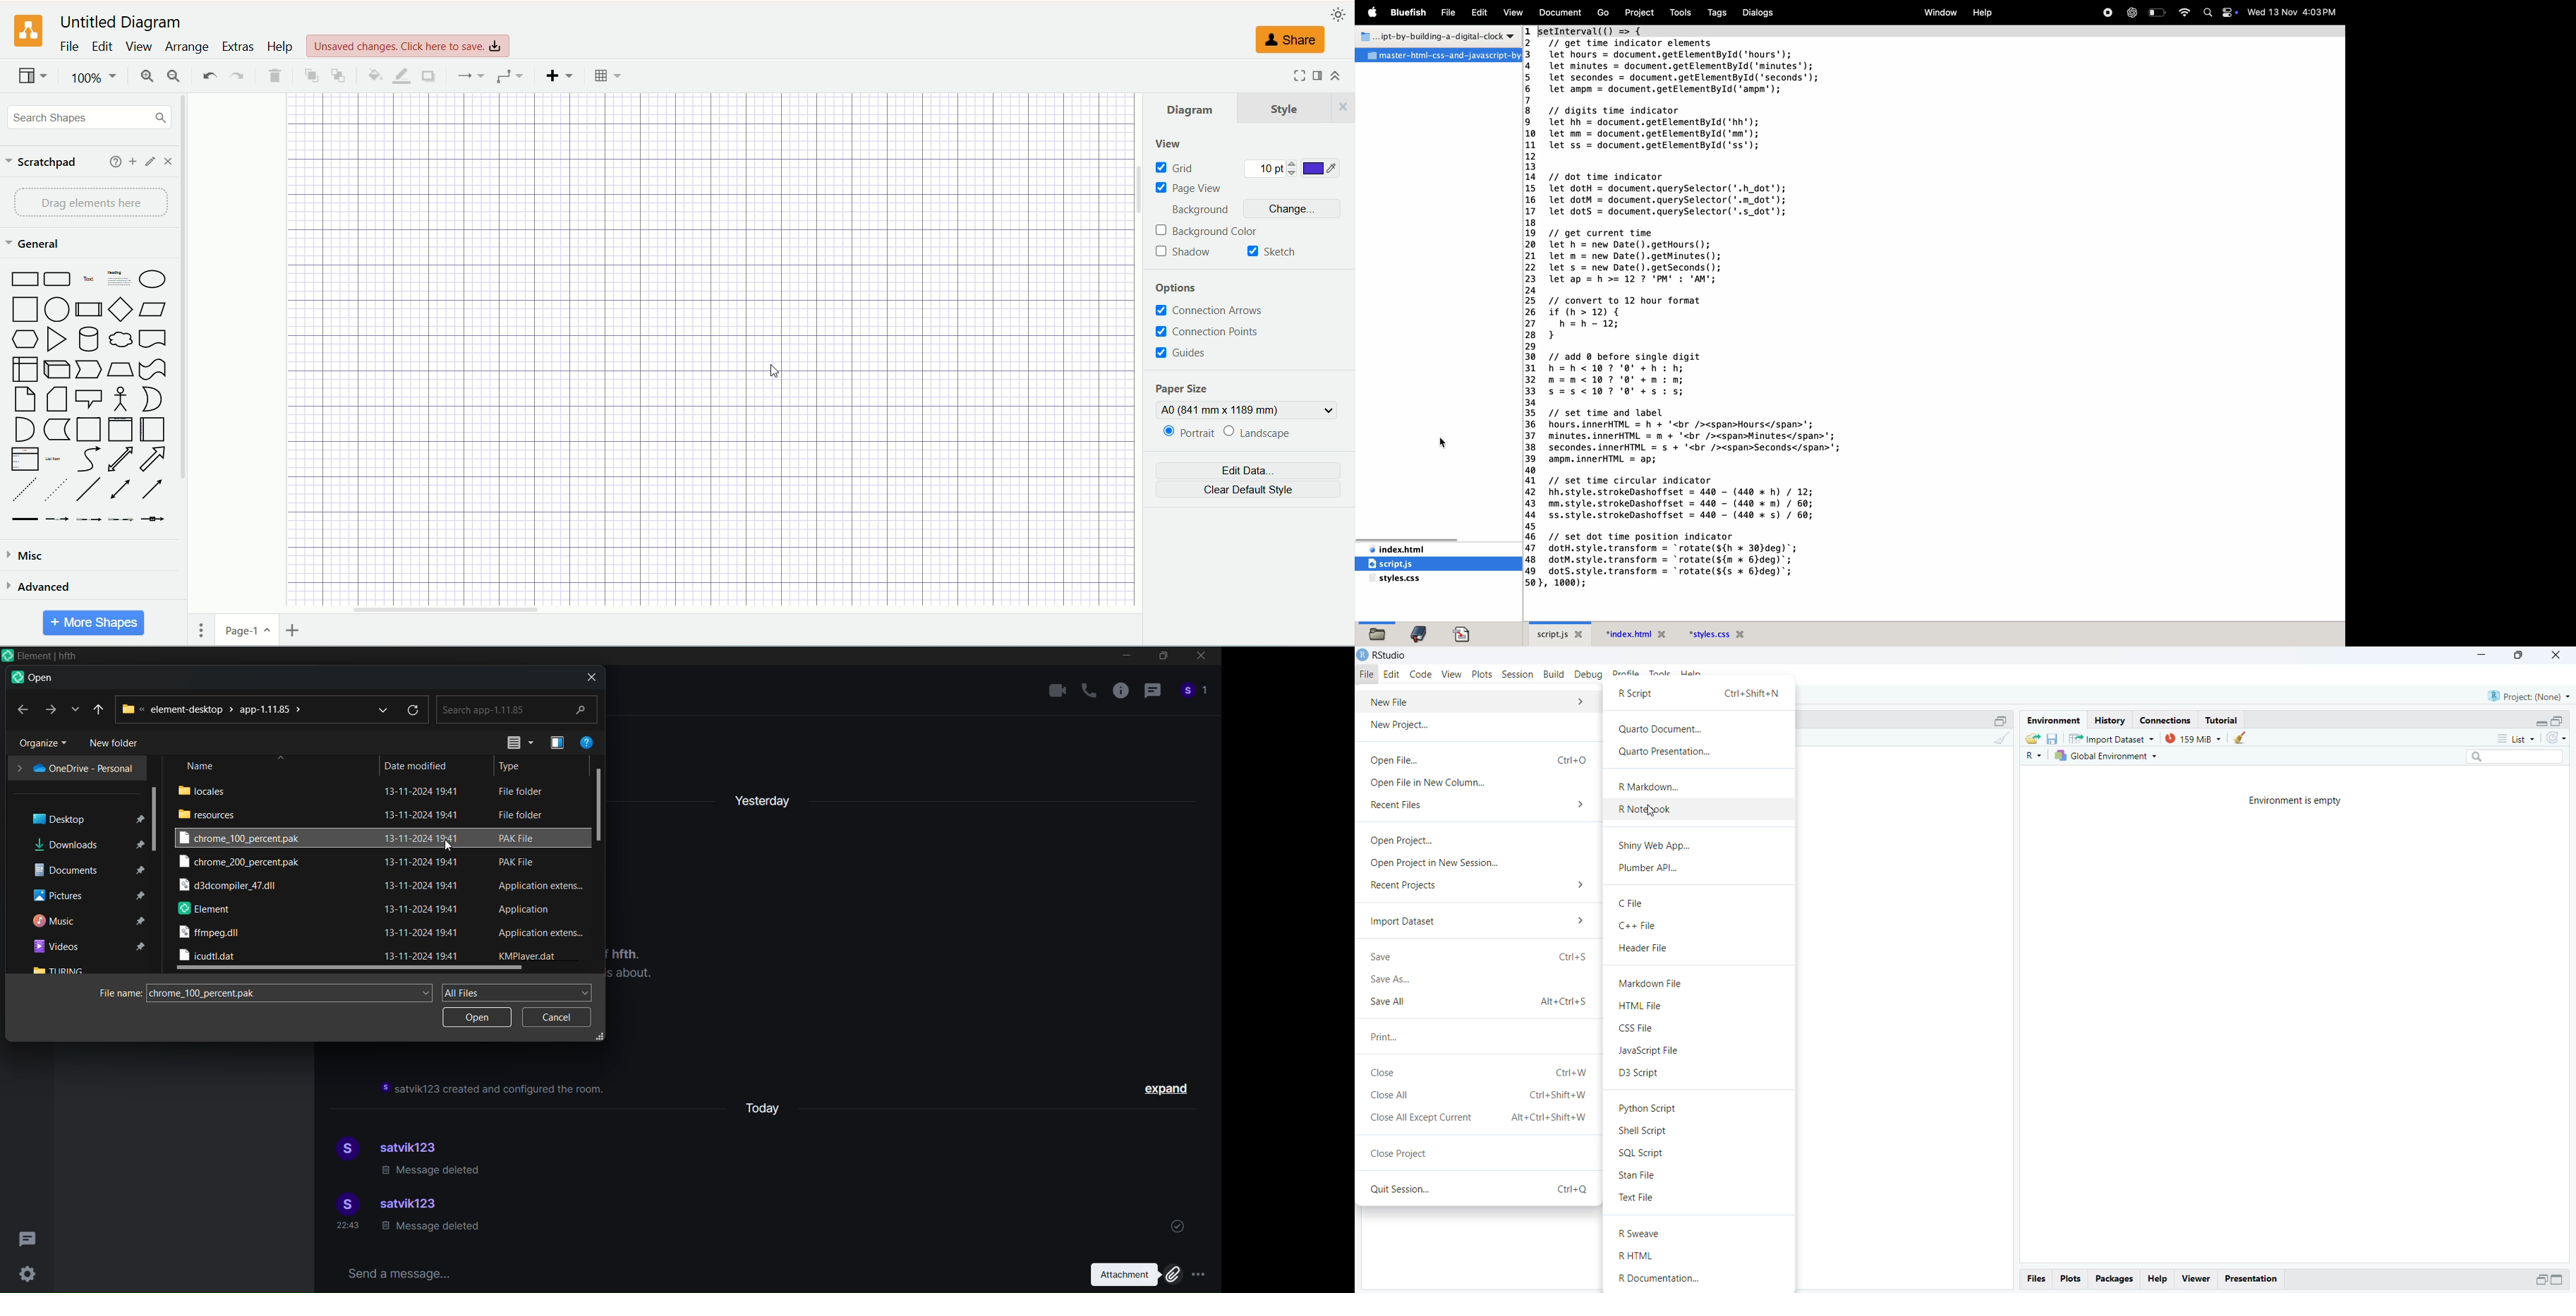  I want to click on instruction, so click(495, 1089).